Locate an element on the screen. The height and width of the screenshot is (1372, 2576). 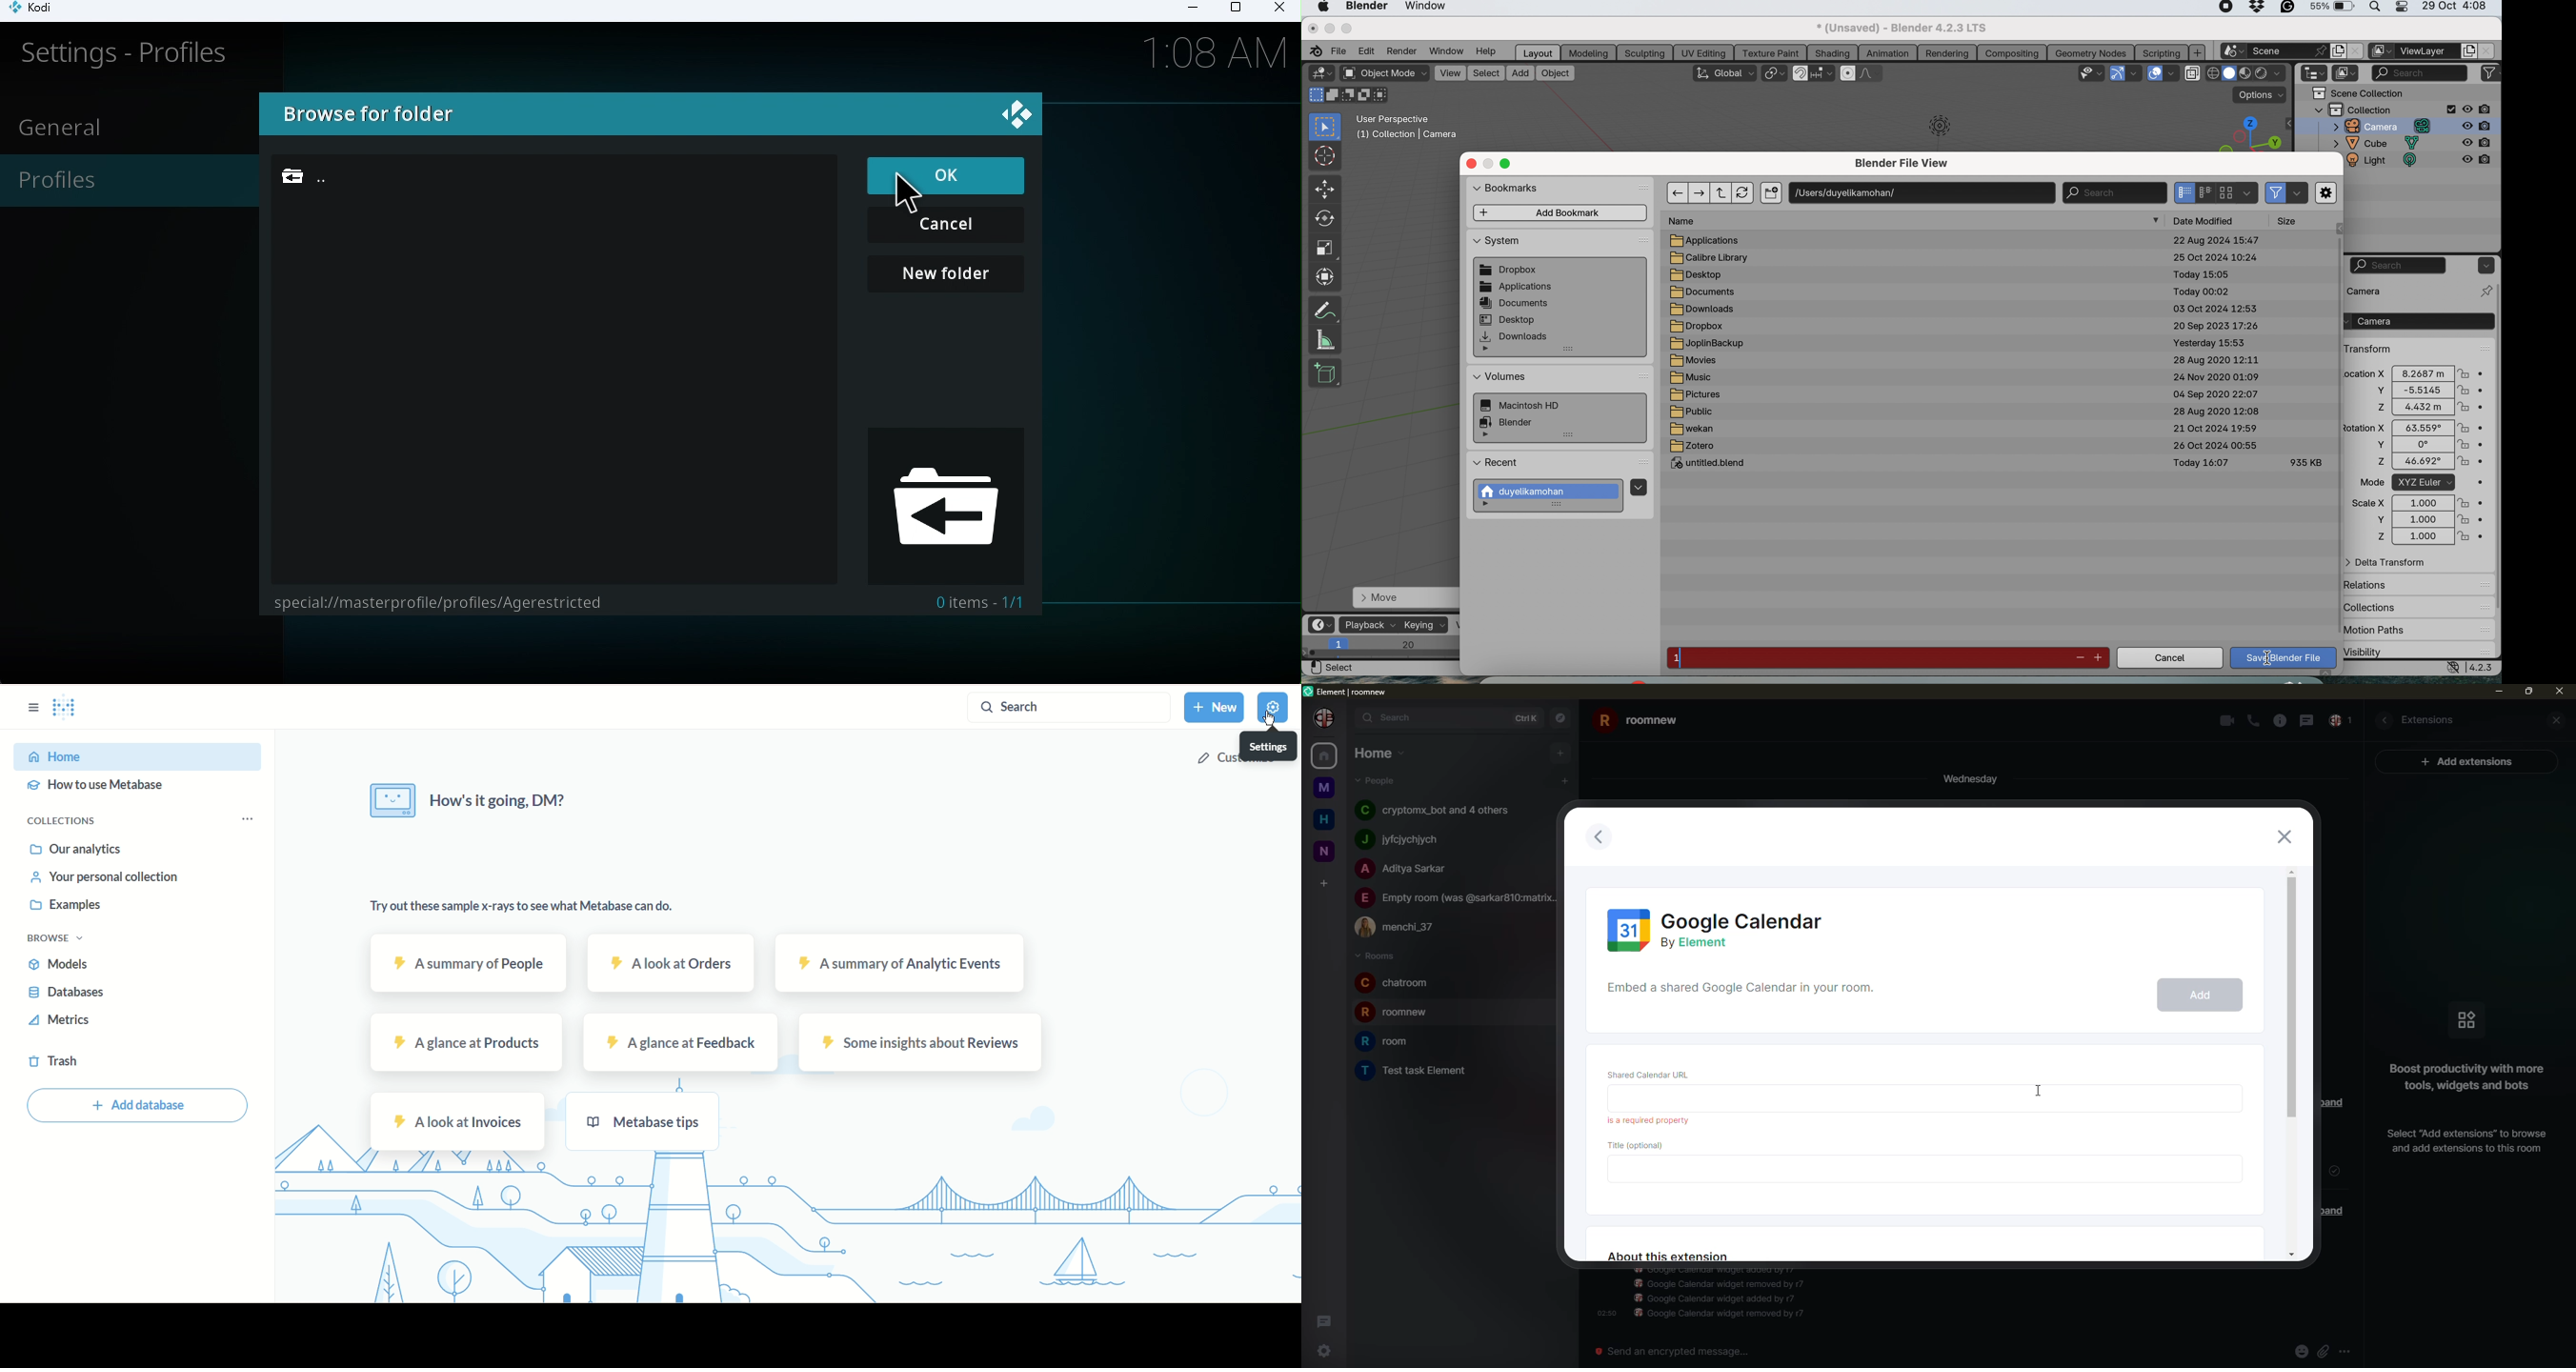
collection is located at coordinates (2385, 109).